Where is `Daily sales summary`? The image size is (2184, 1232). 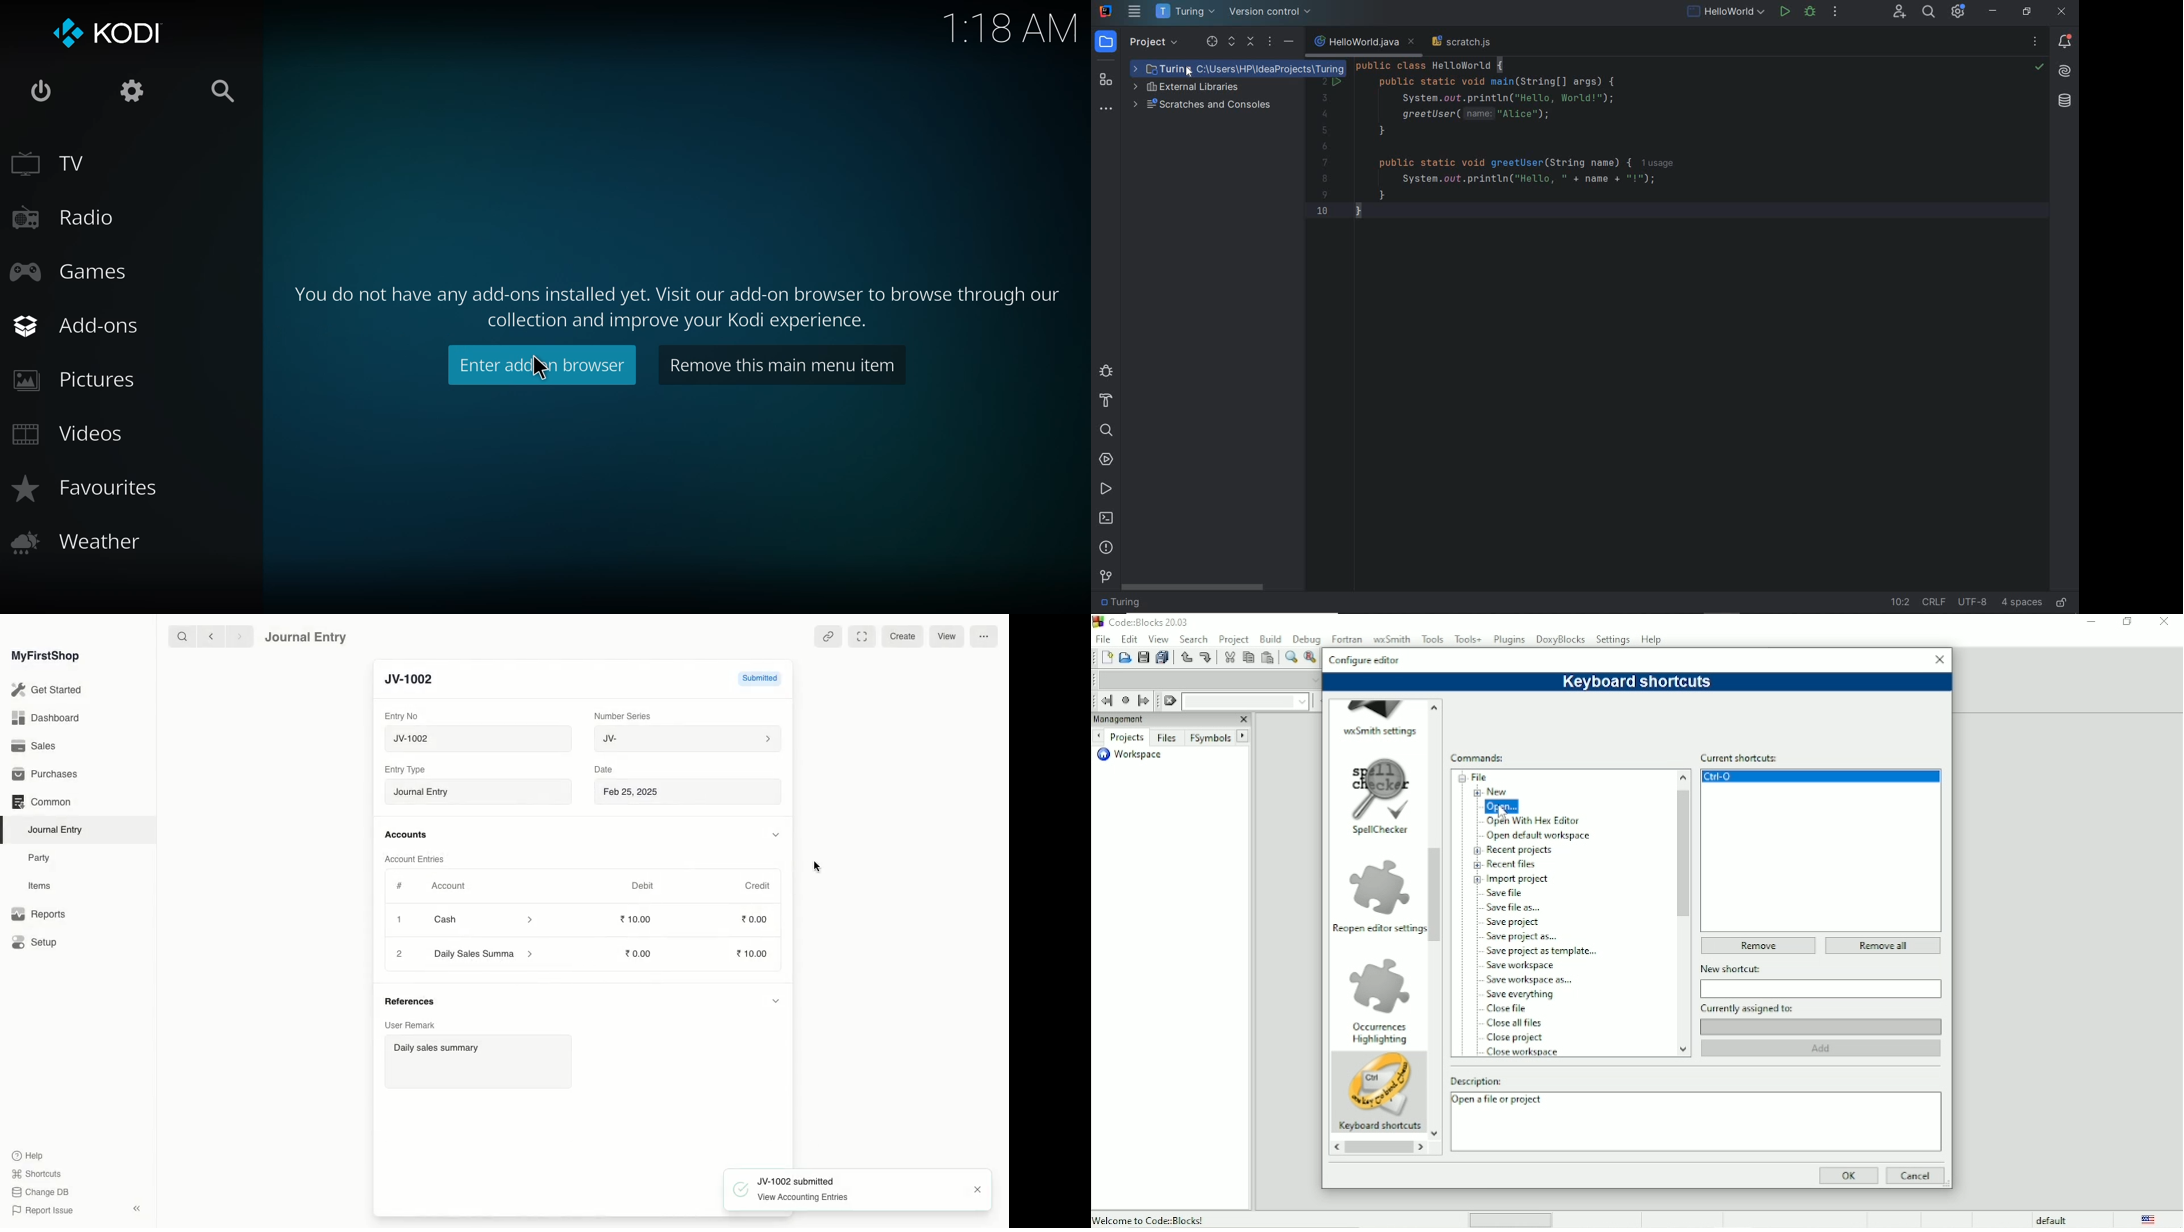 Daily sales summary is located at coordinates (485, 955).